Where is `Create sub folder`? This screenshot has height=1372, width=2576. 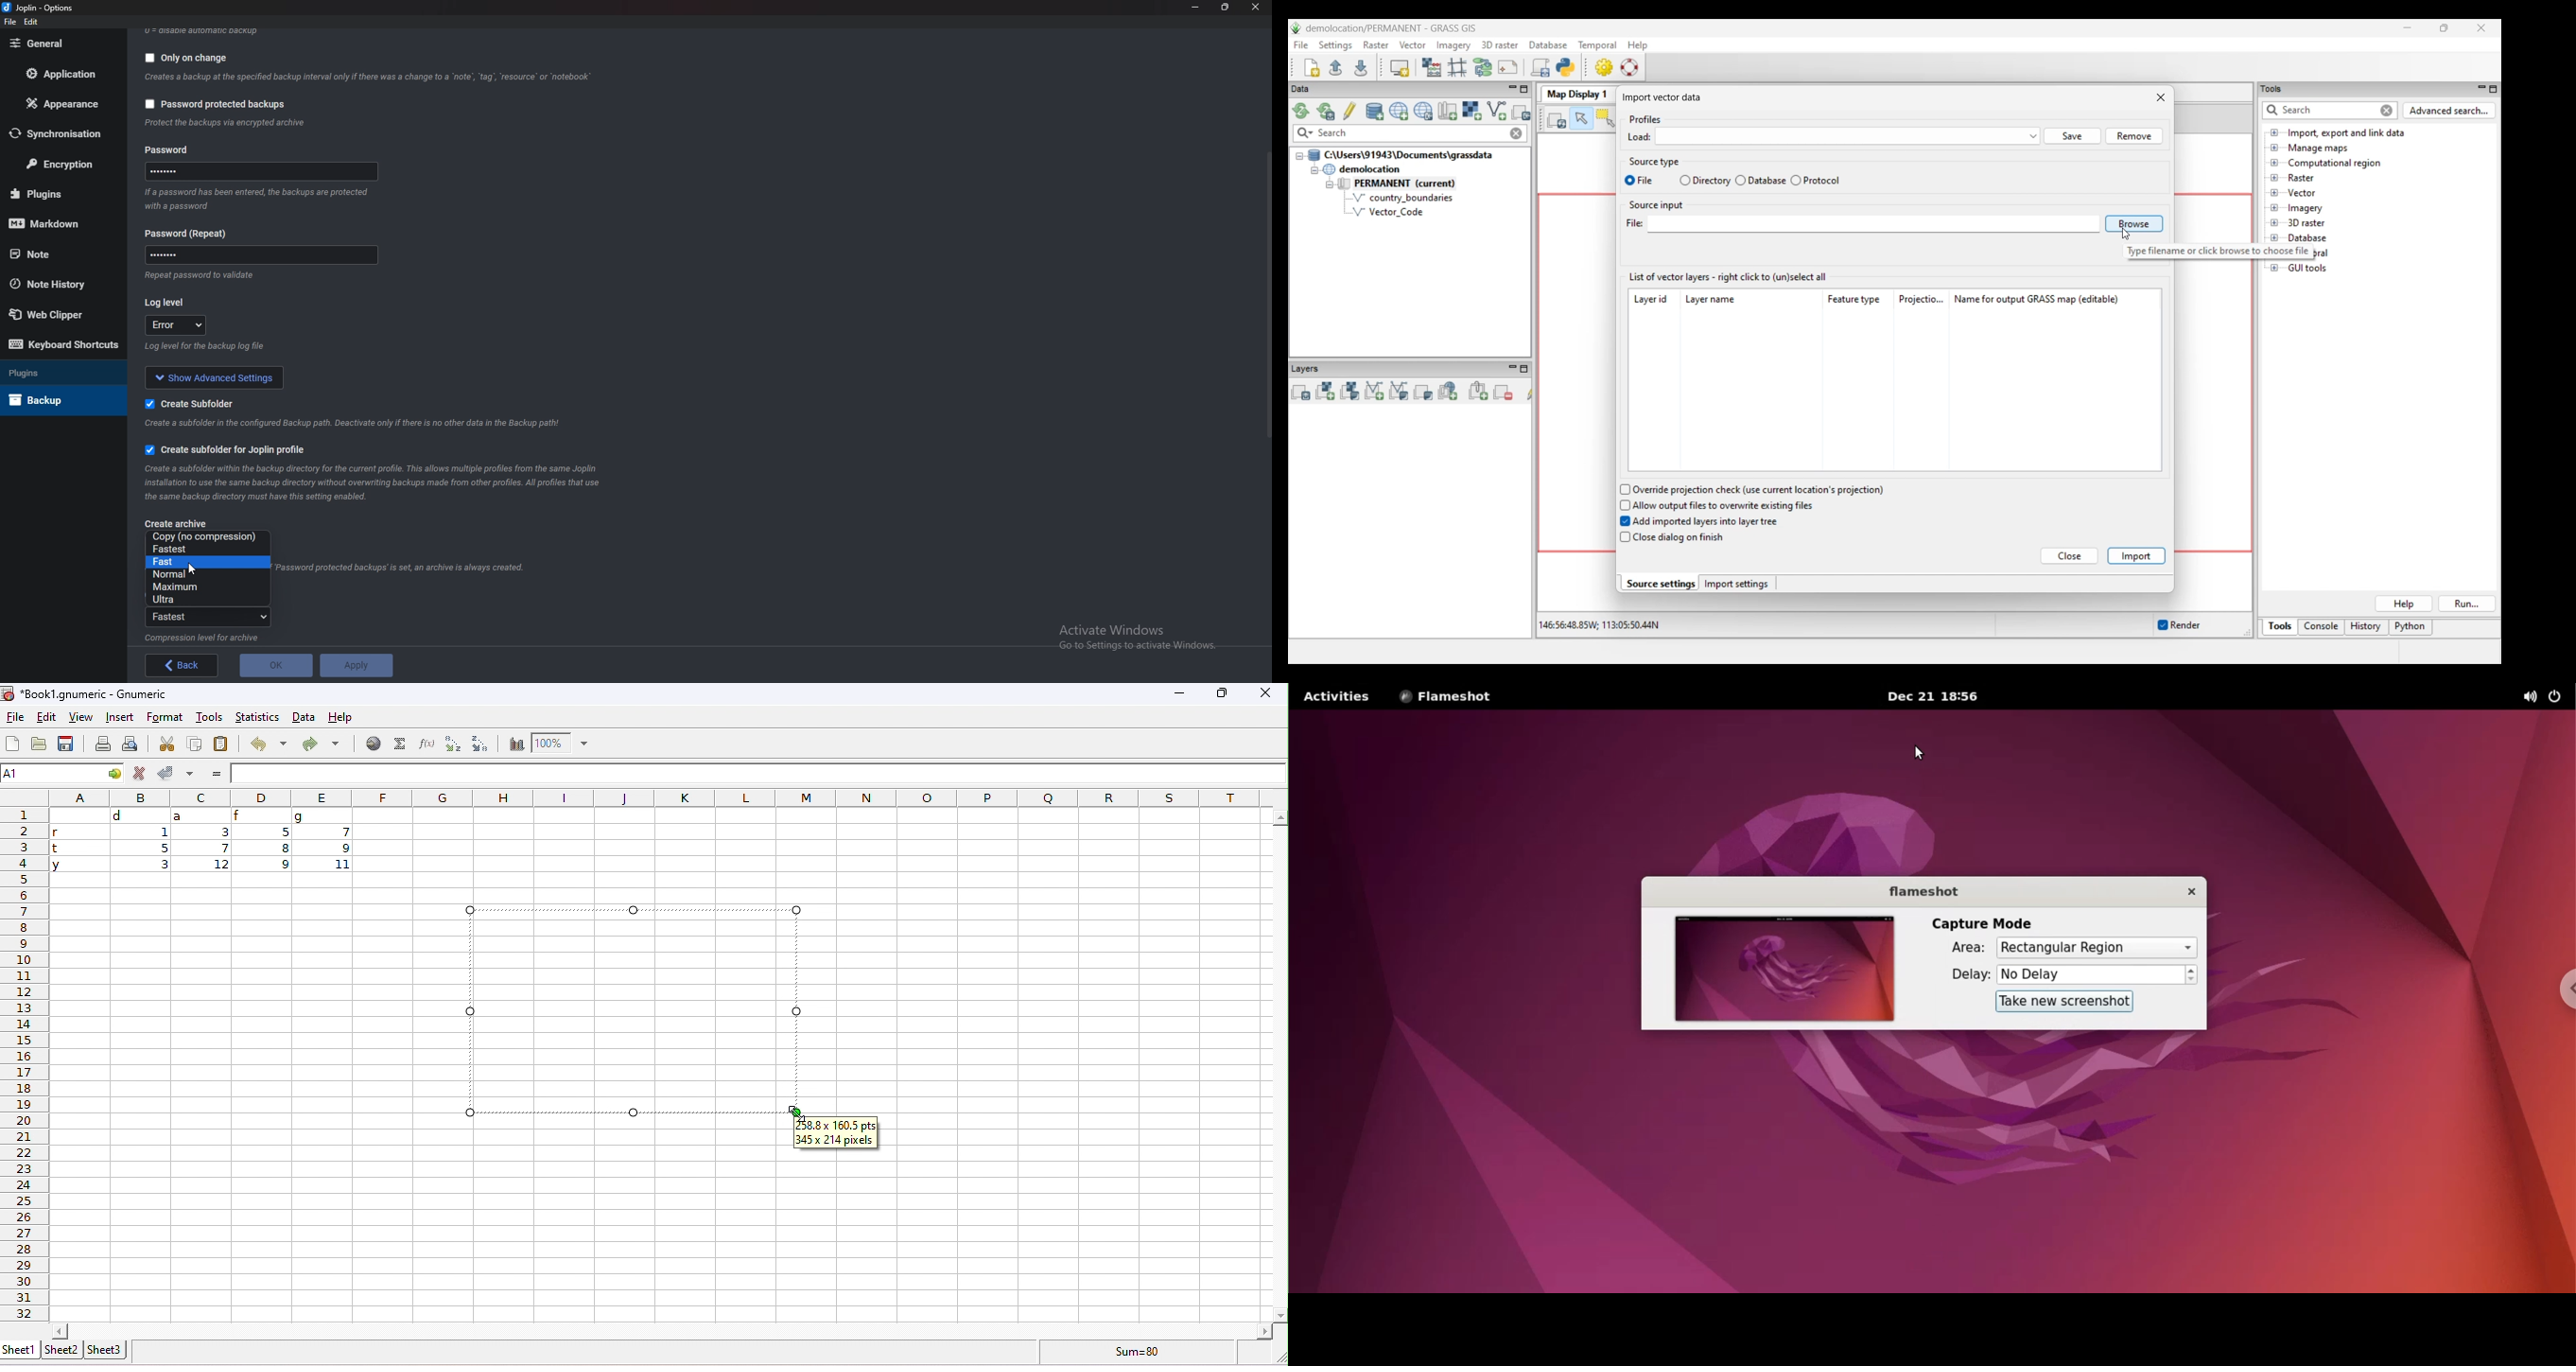 Create sub folder is located at coordinates (194, 404).